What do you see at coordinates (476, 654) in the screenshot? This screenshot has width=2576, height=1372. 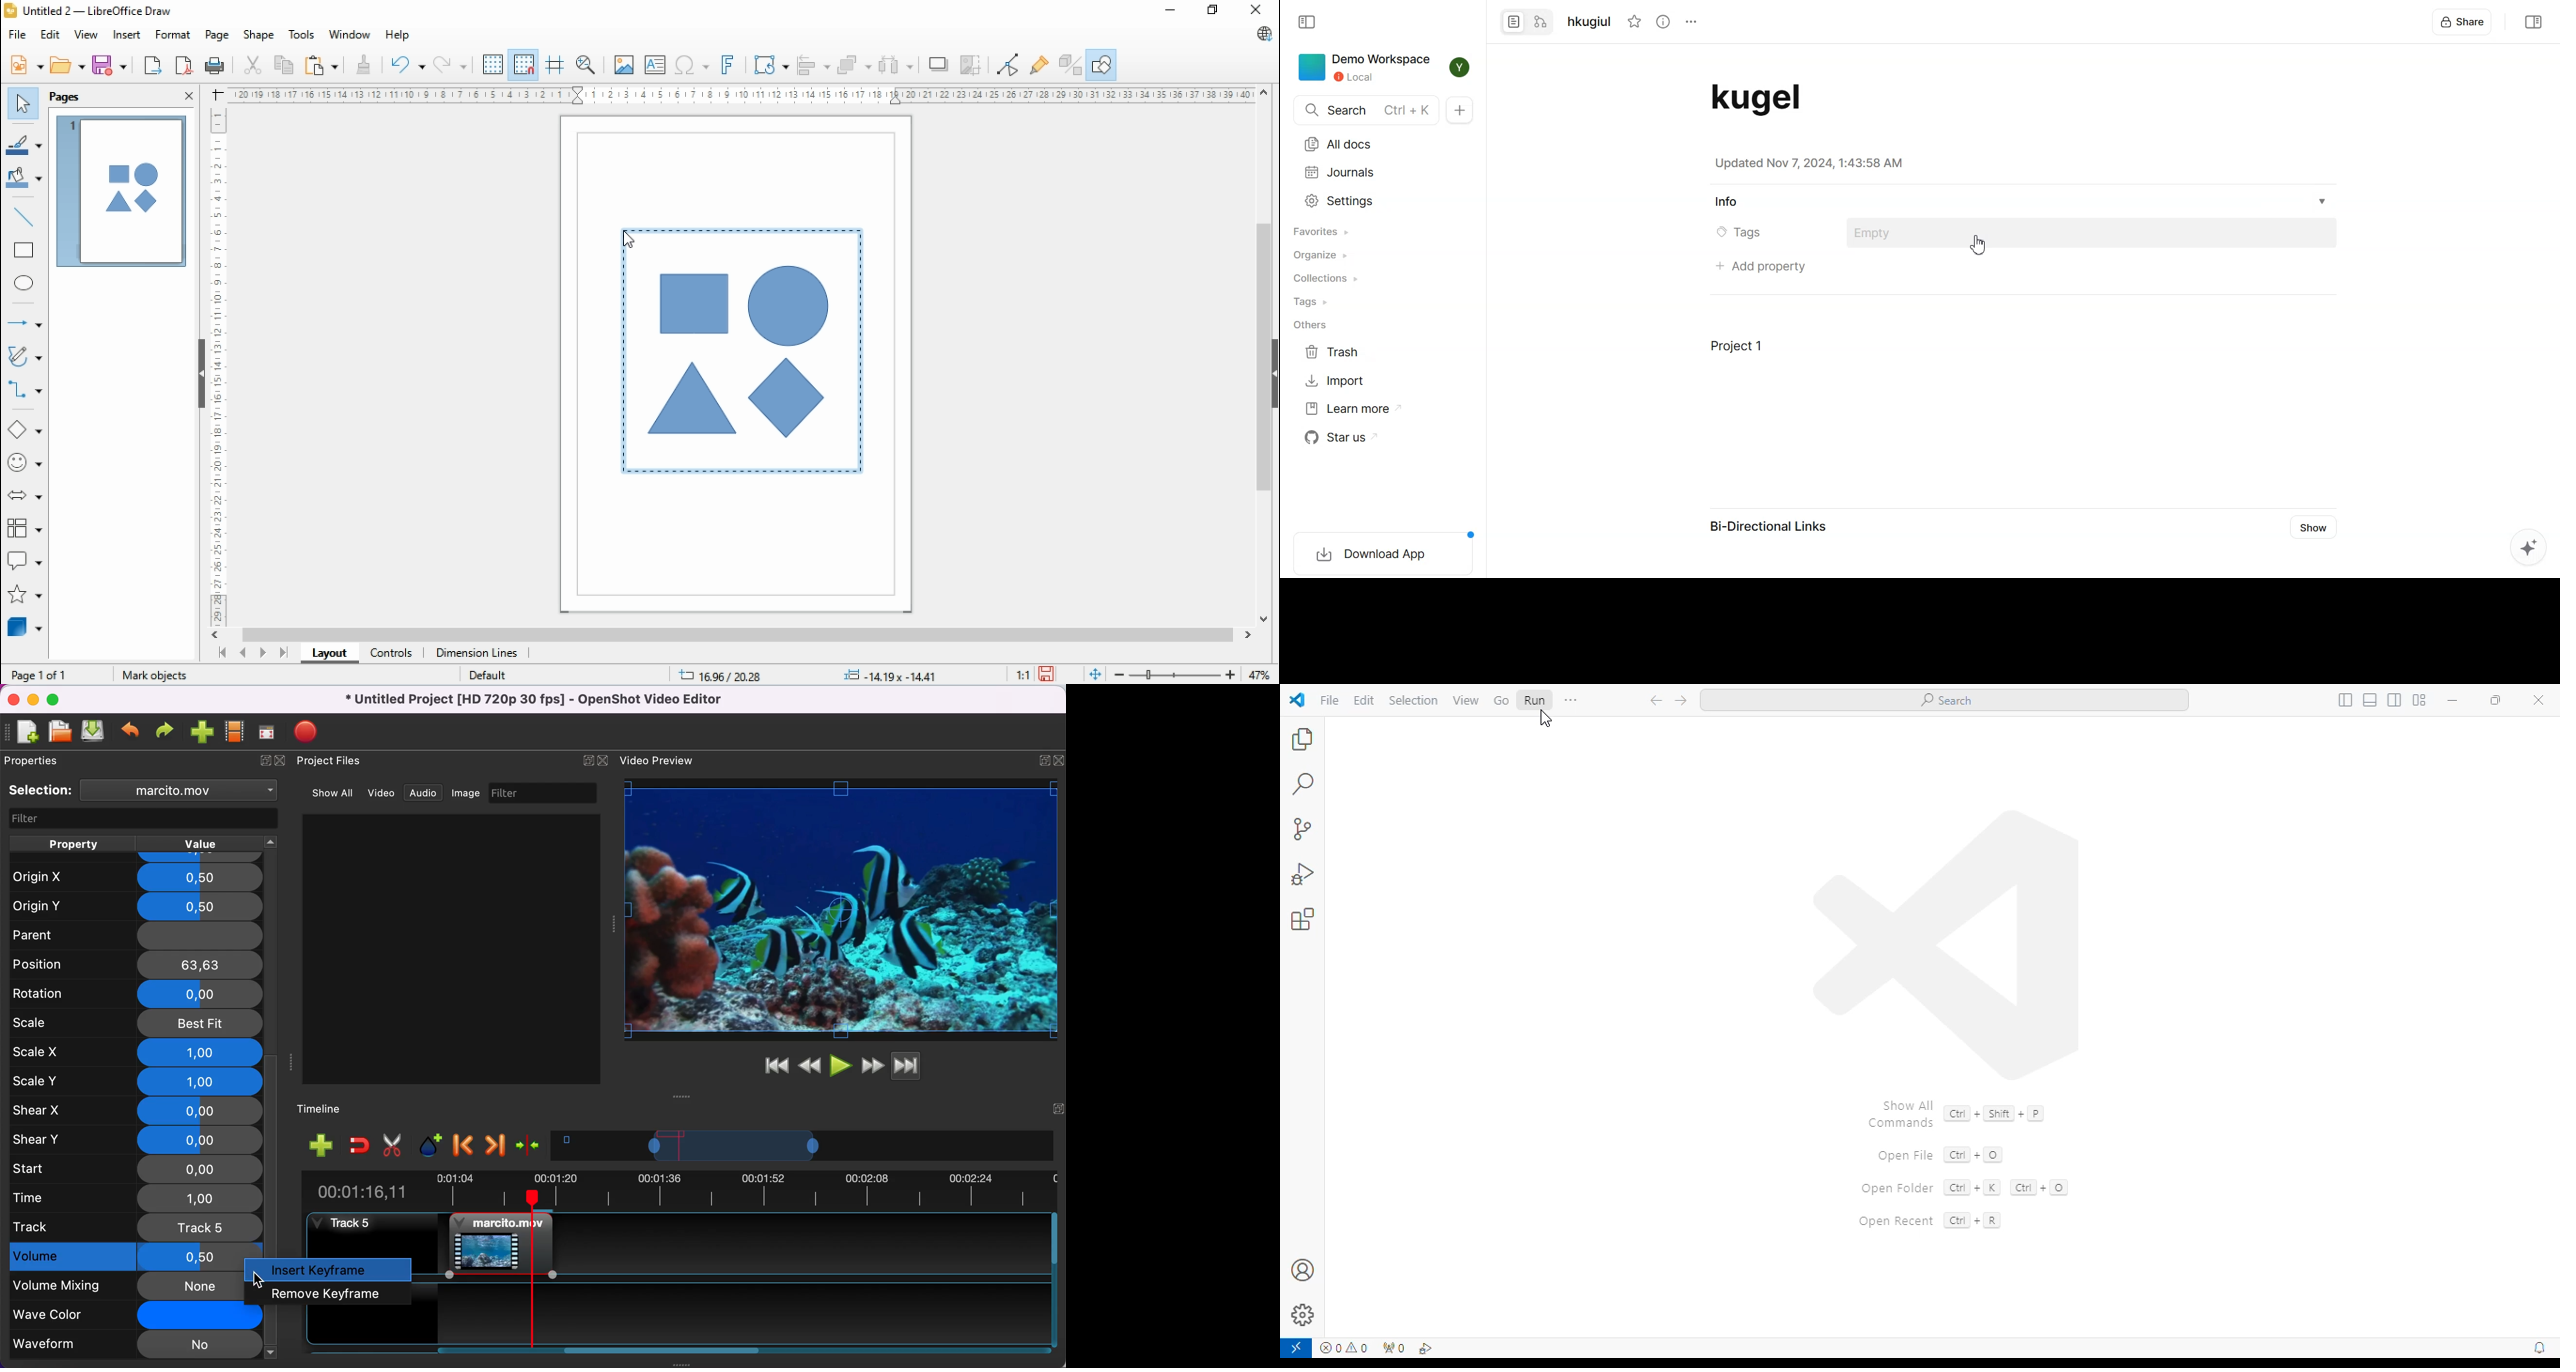 I see `dimension lines` at bounding box center [476, 654].